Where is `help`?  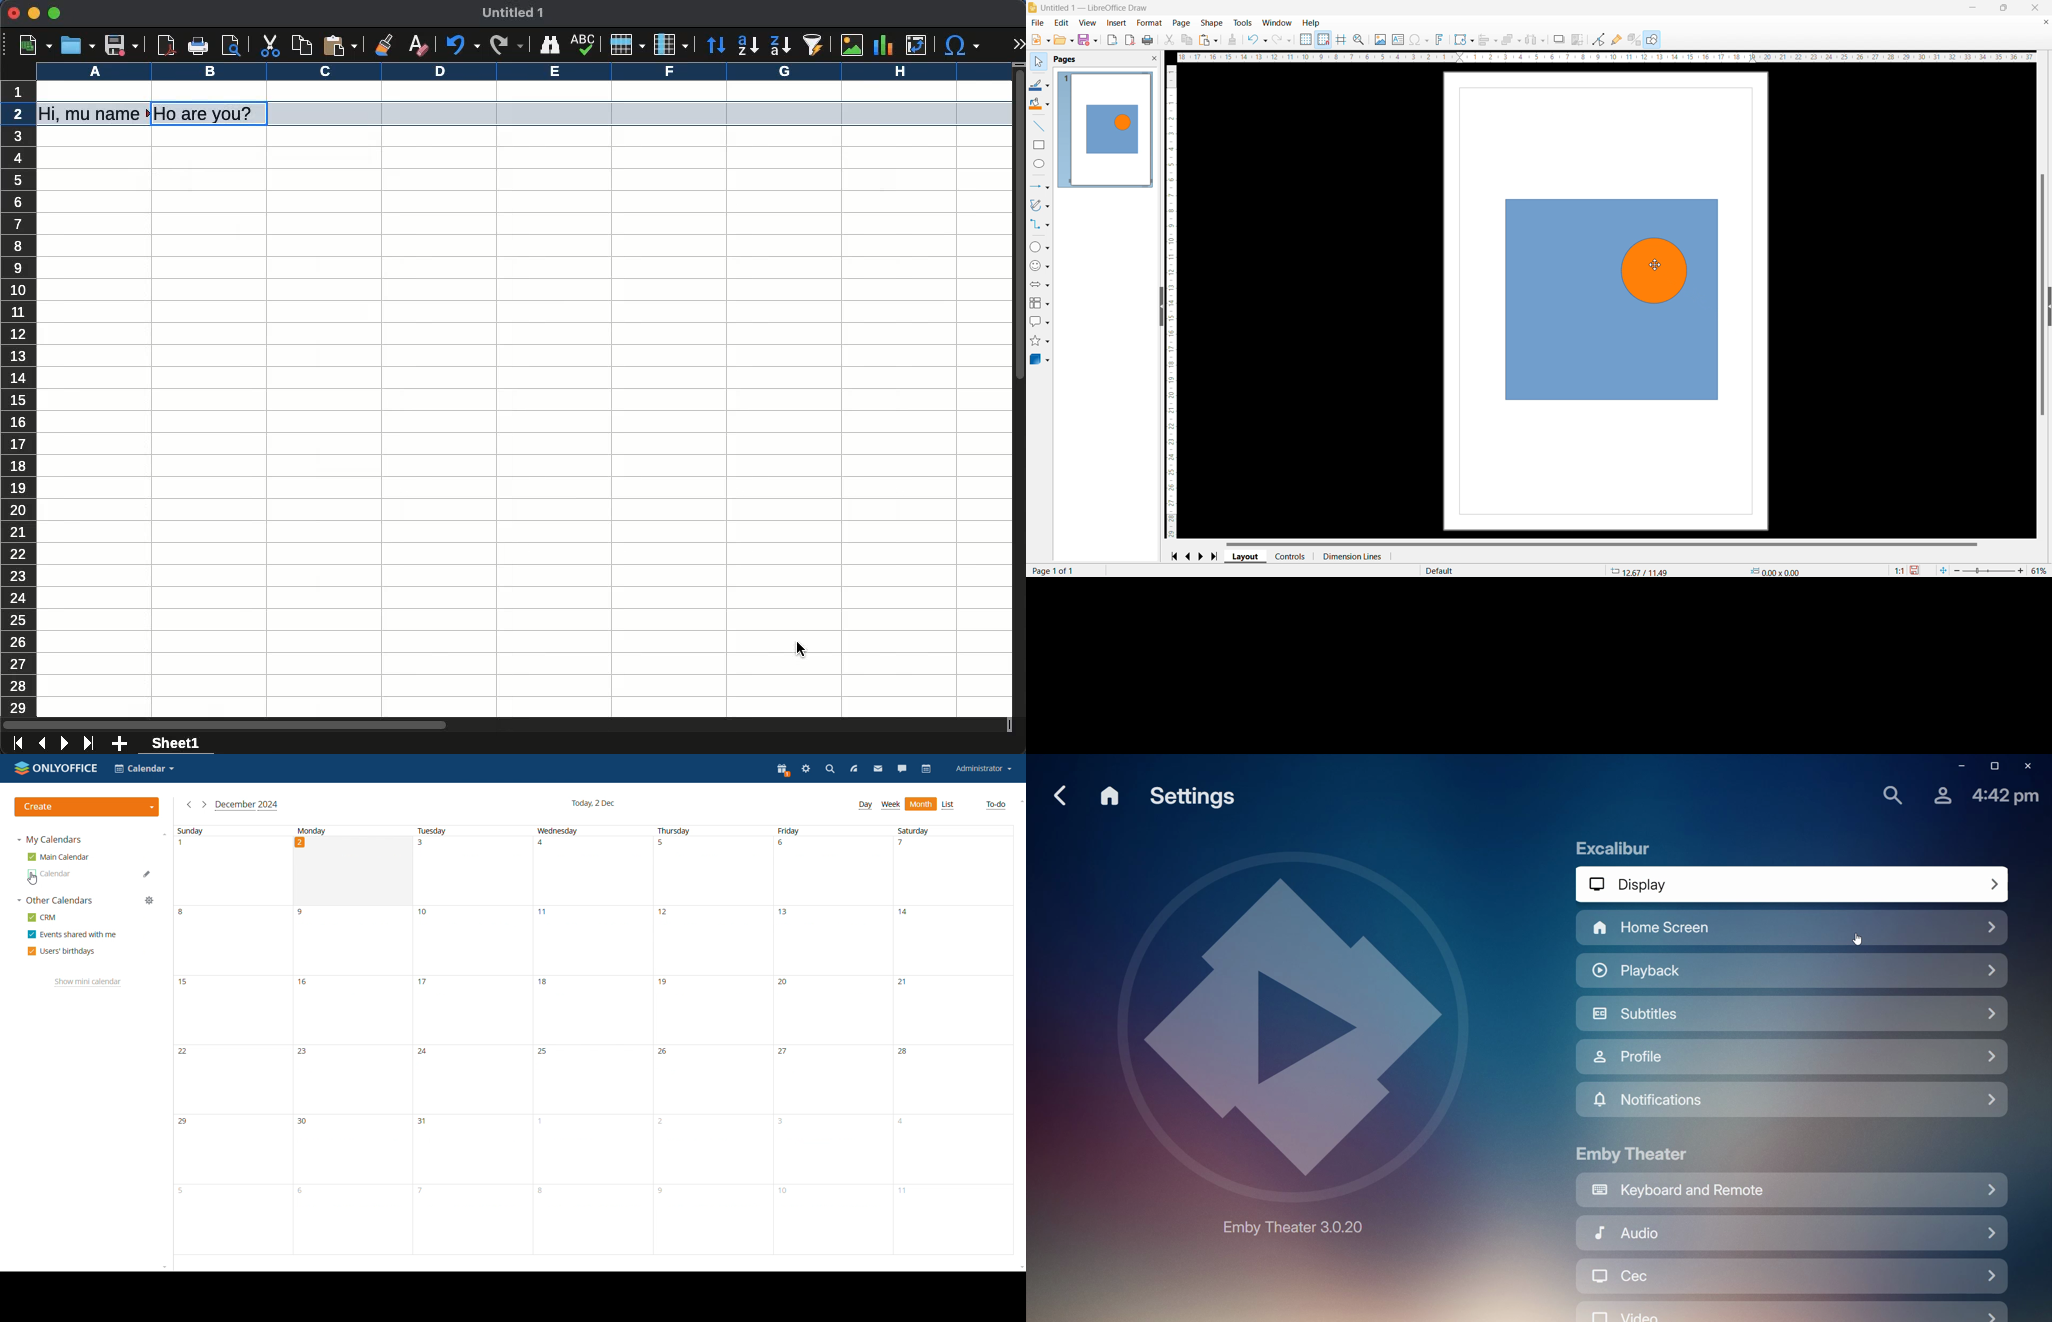
help is located at coordinates (1311, 22).